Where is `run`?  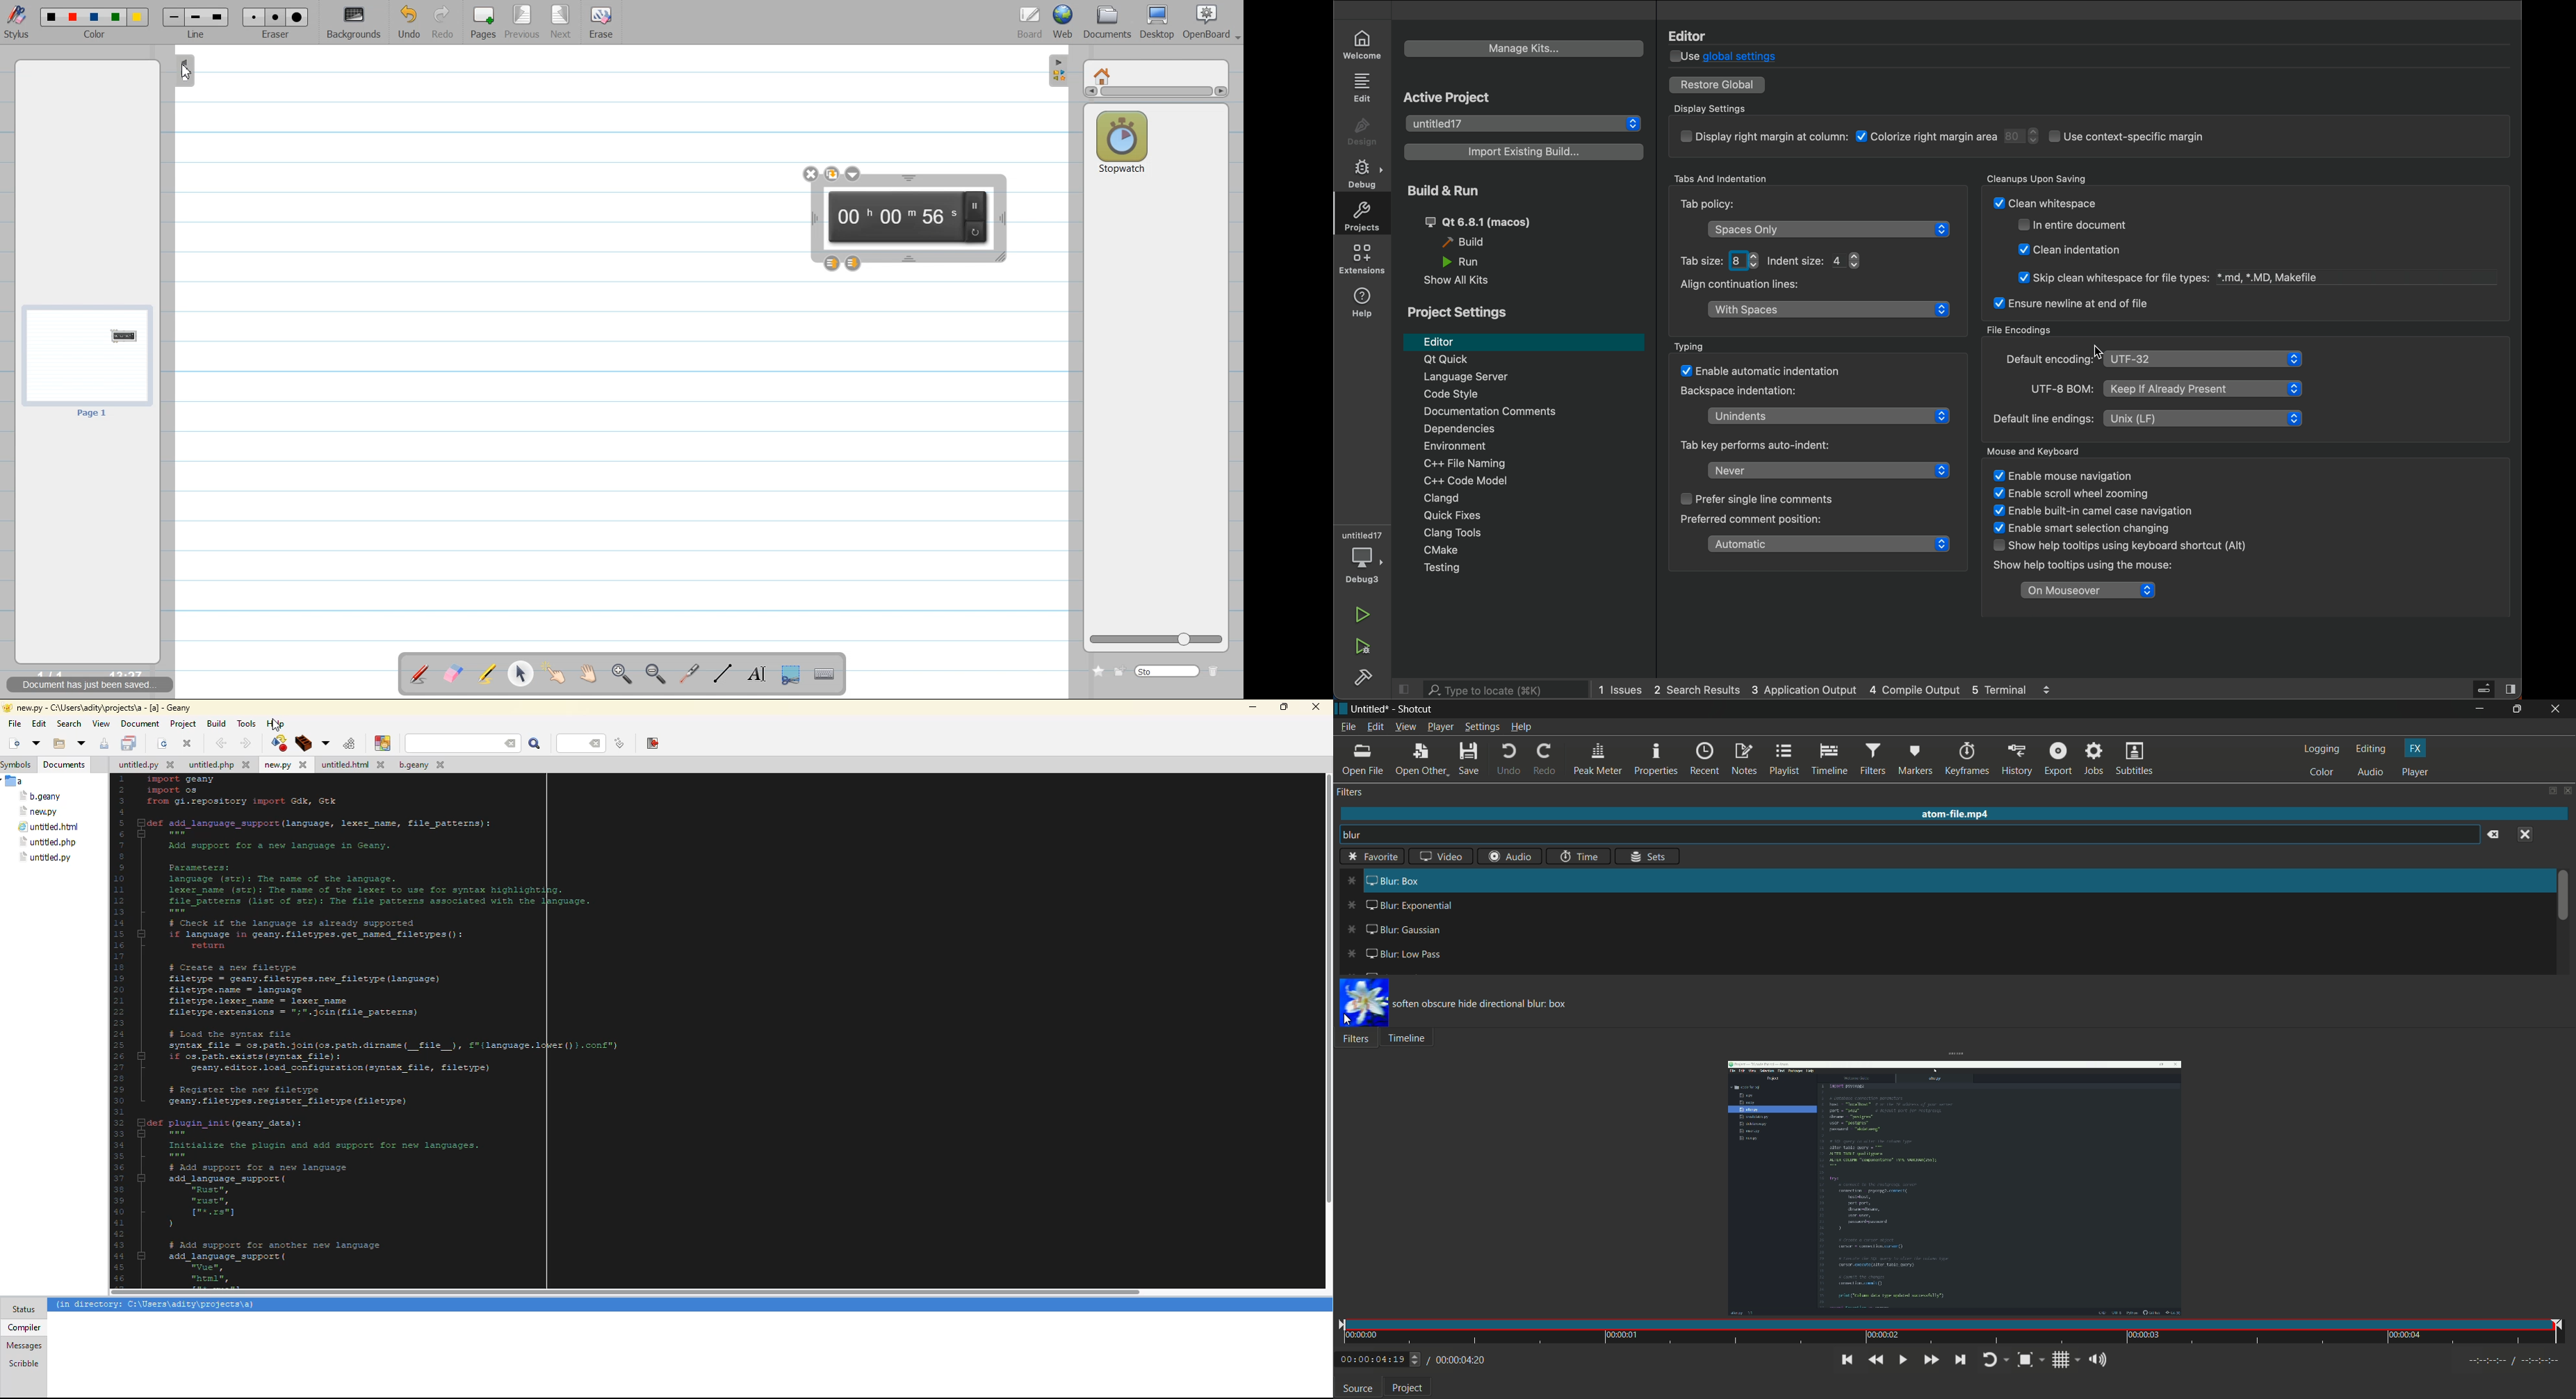 run is located at coordinates (1365, 615).